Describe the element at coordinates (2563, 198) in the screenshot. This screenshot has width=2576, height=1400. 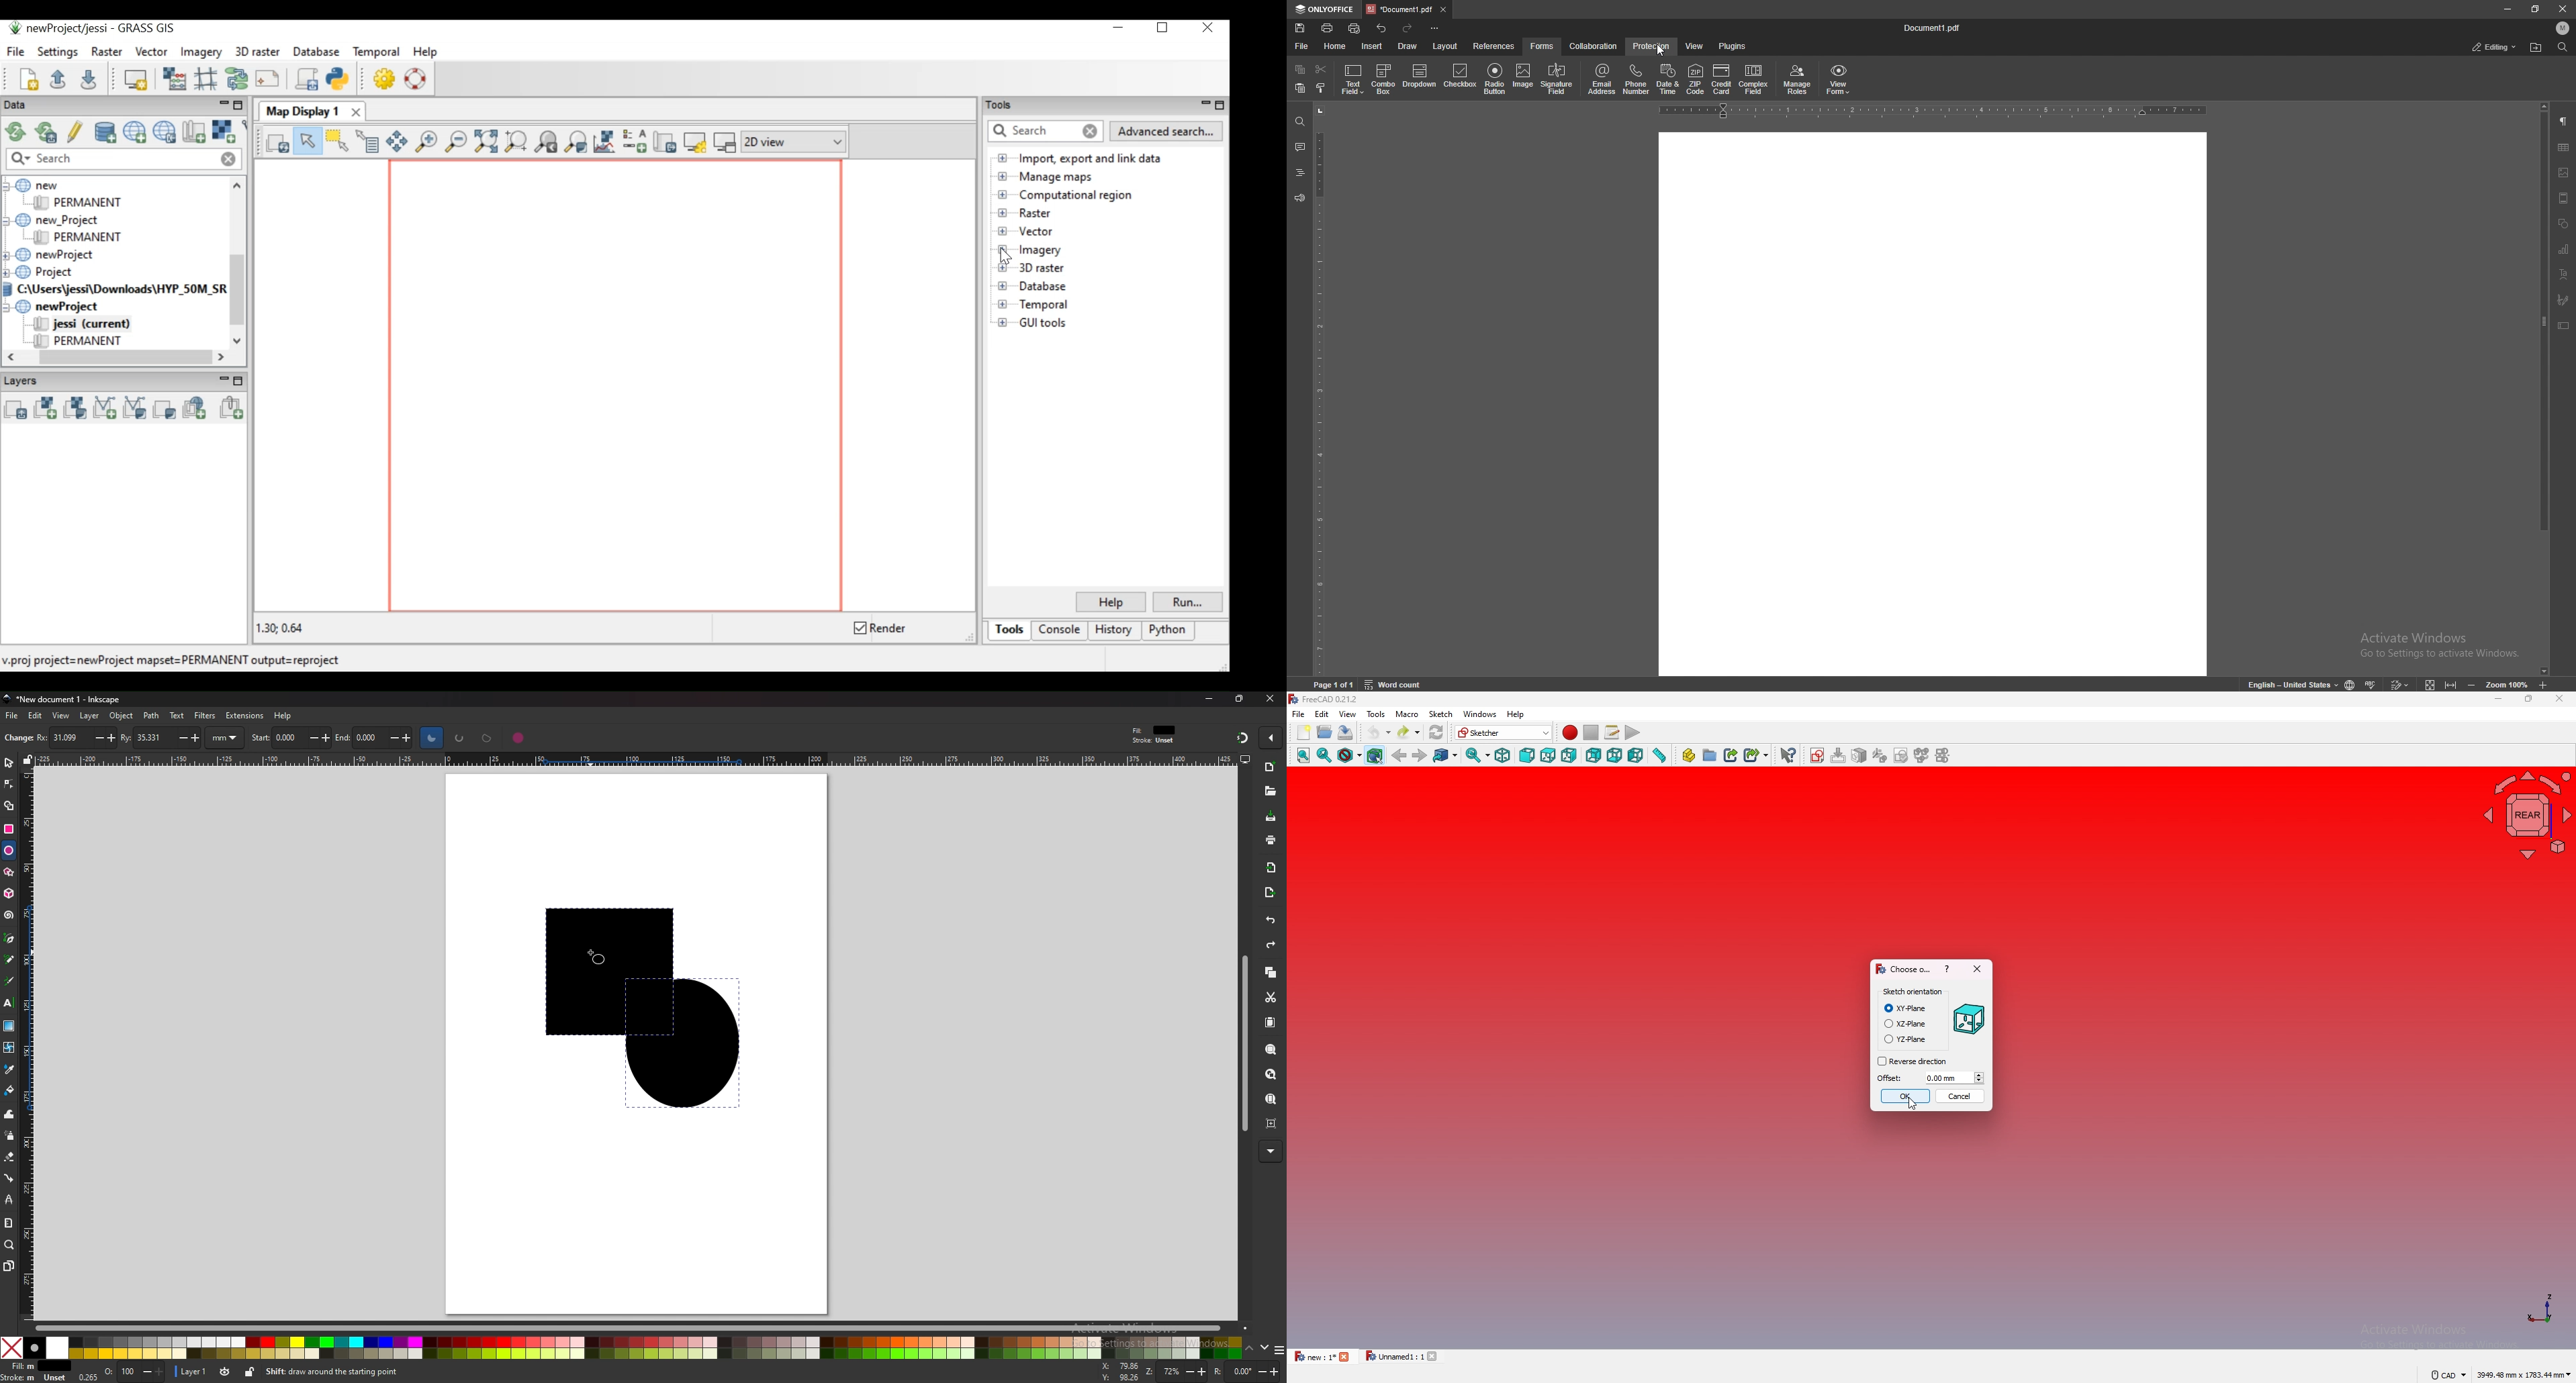
I see `header and footer` at that location.